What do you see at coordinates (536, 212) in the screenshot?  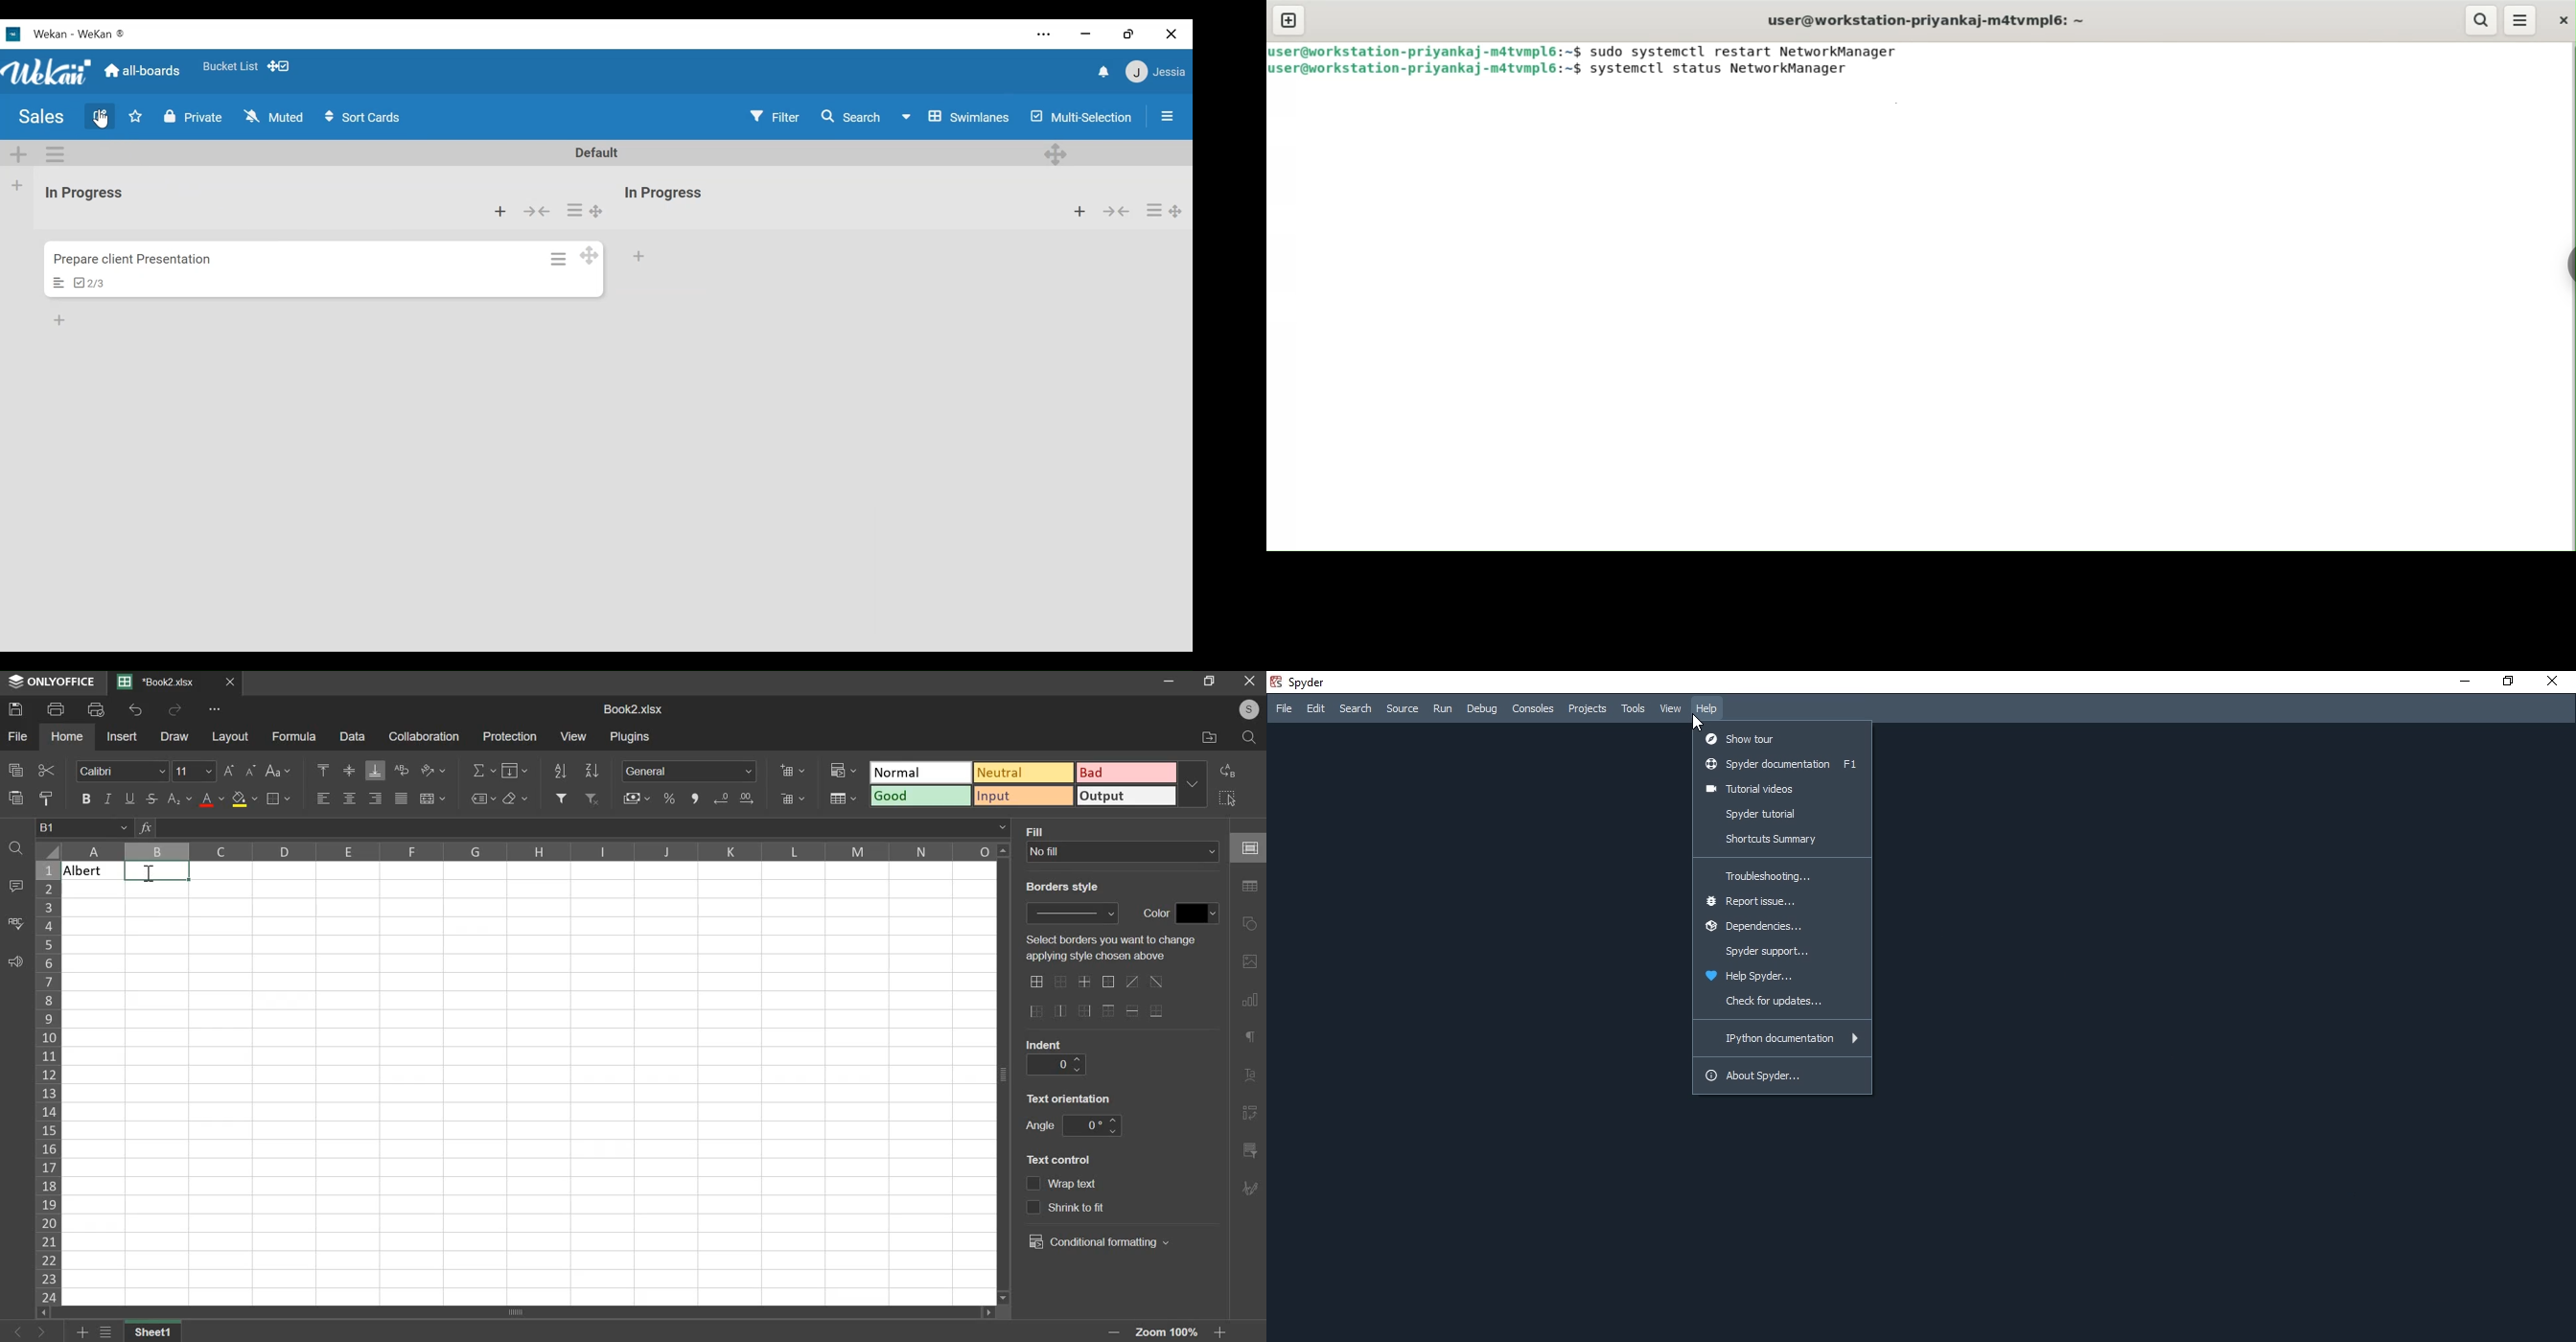 I see `Collapse` at bounding box center [536, 212].